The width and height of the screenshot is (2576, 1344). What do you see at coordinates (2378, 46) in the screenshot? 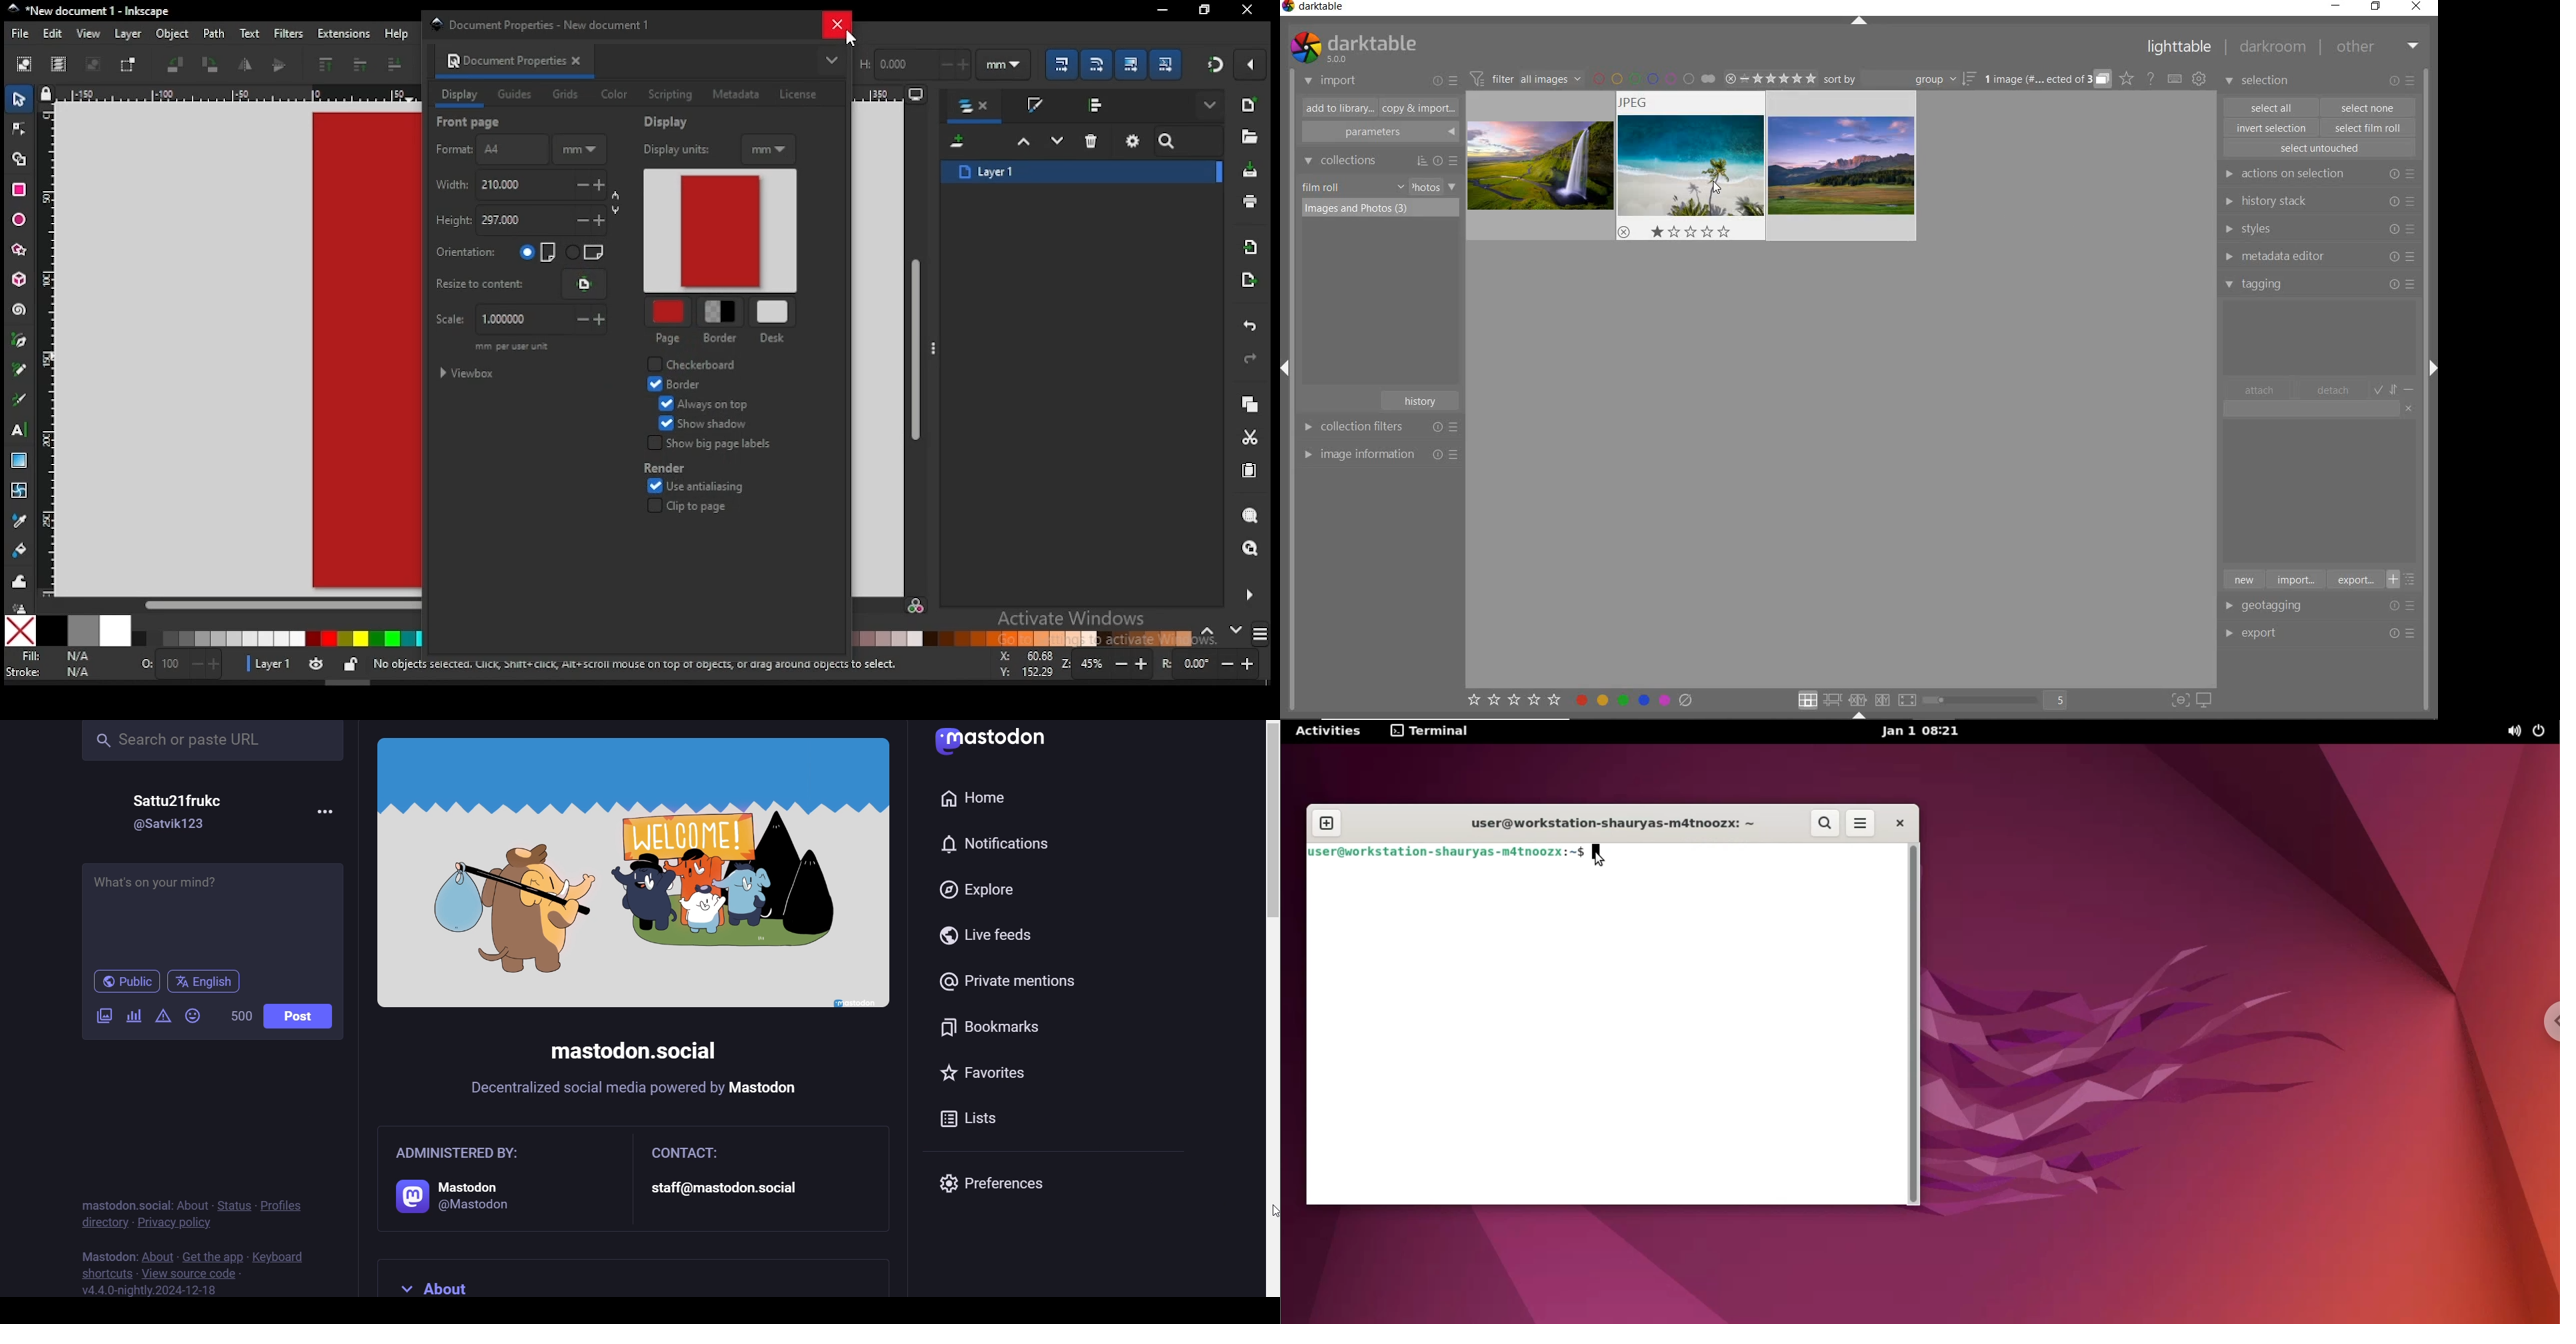
I see `other` at bounding box center [2378, 46].